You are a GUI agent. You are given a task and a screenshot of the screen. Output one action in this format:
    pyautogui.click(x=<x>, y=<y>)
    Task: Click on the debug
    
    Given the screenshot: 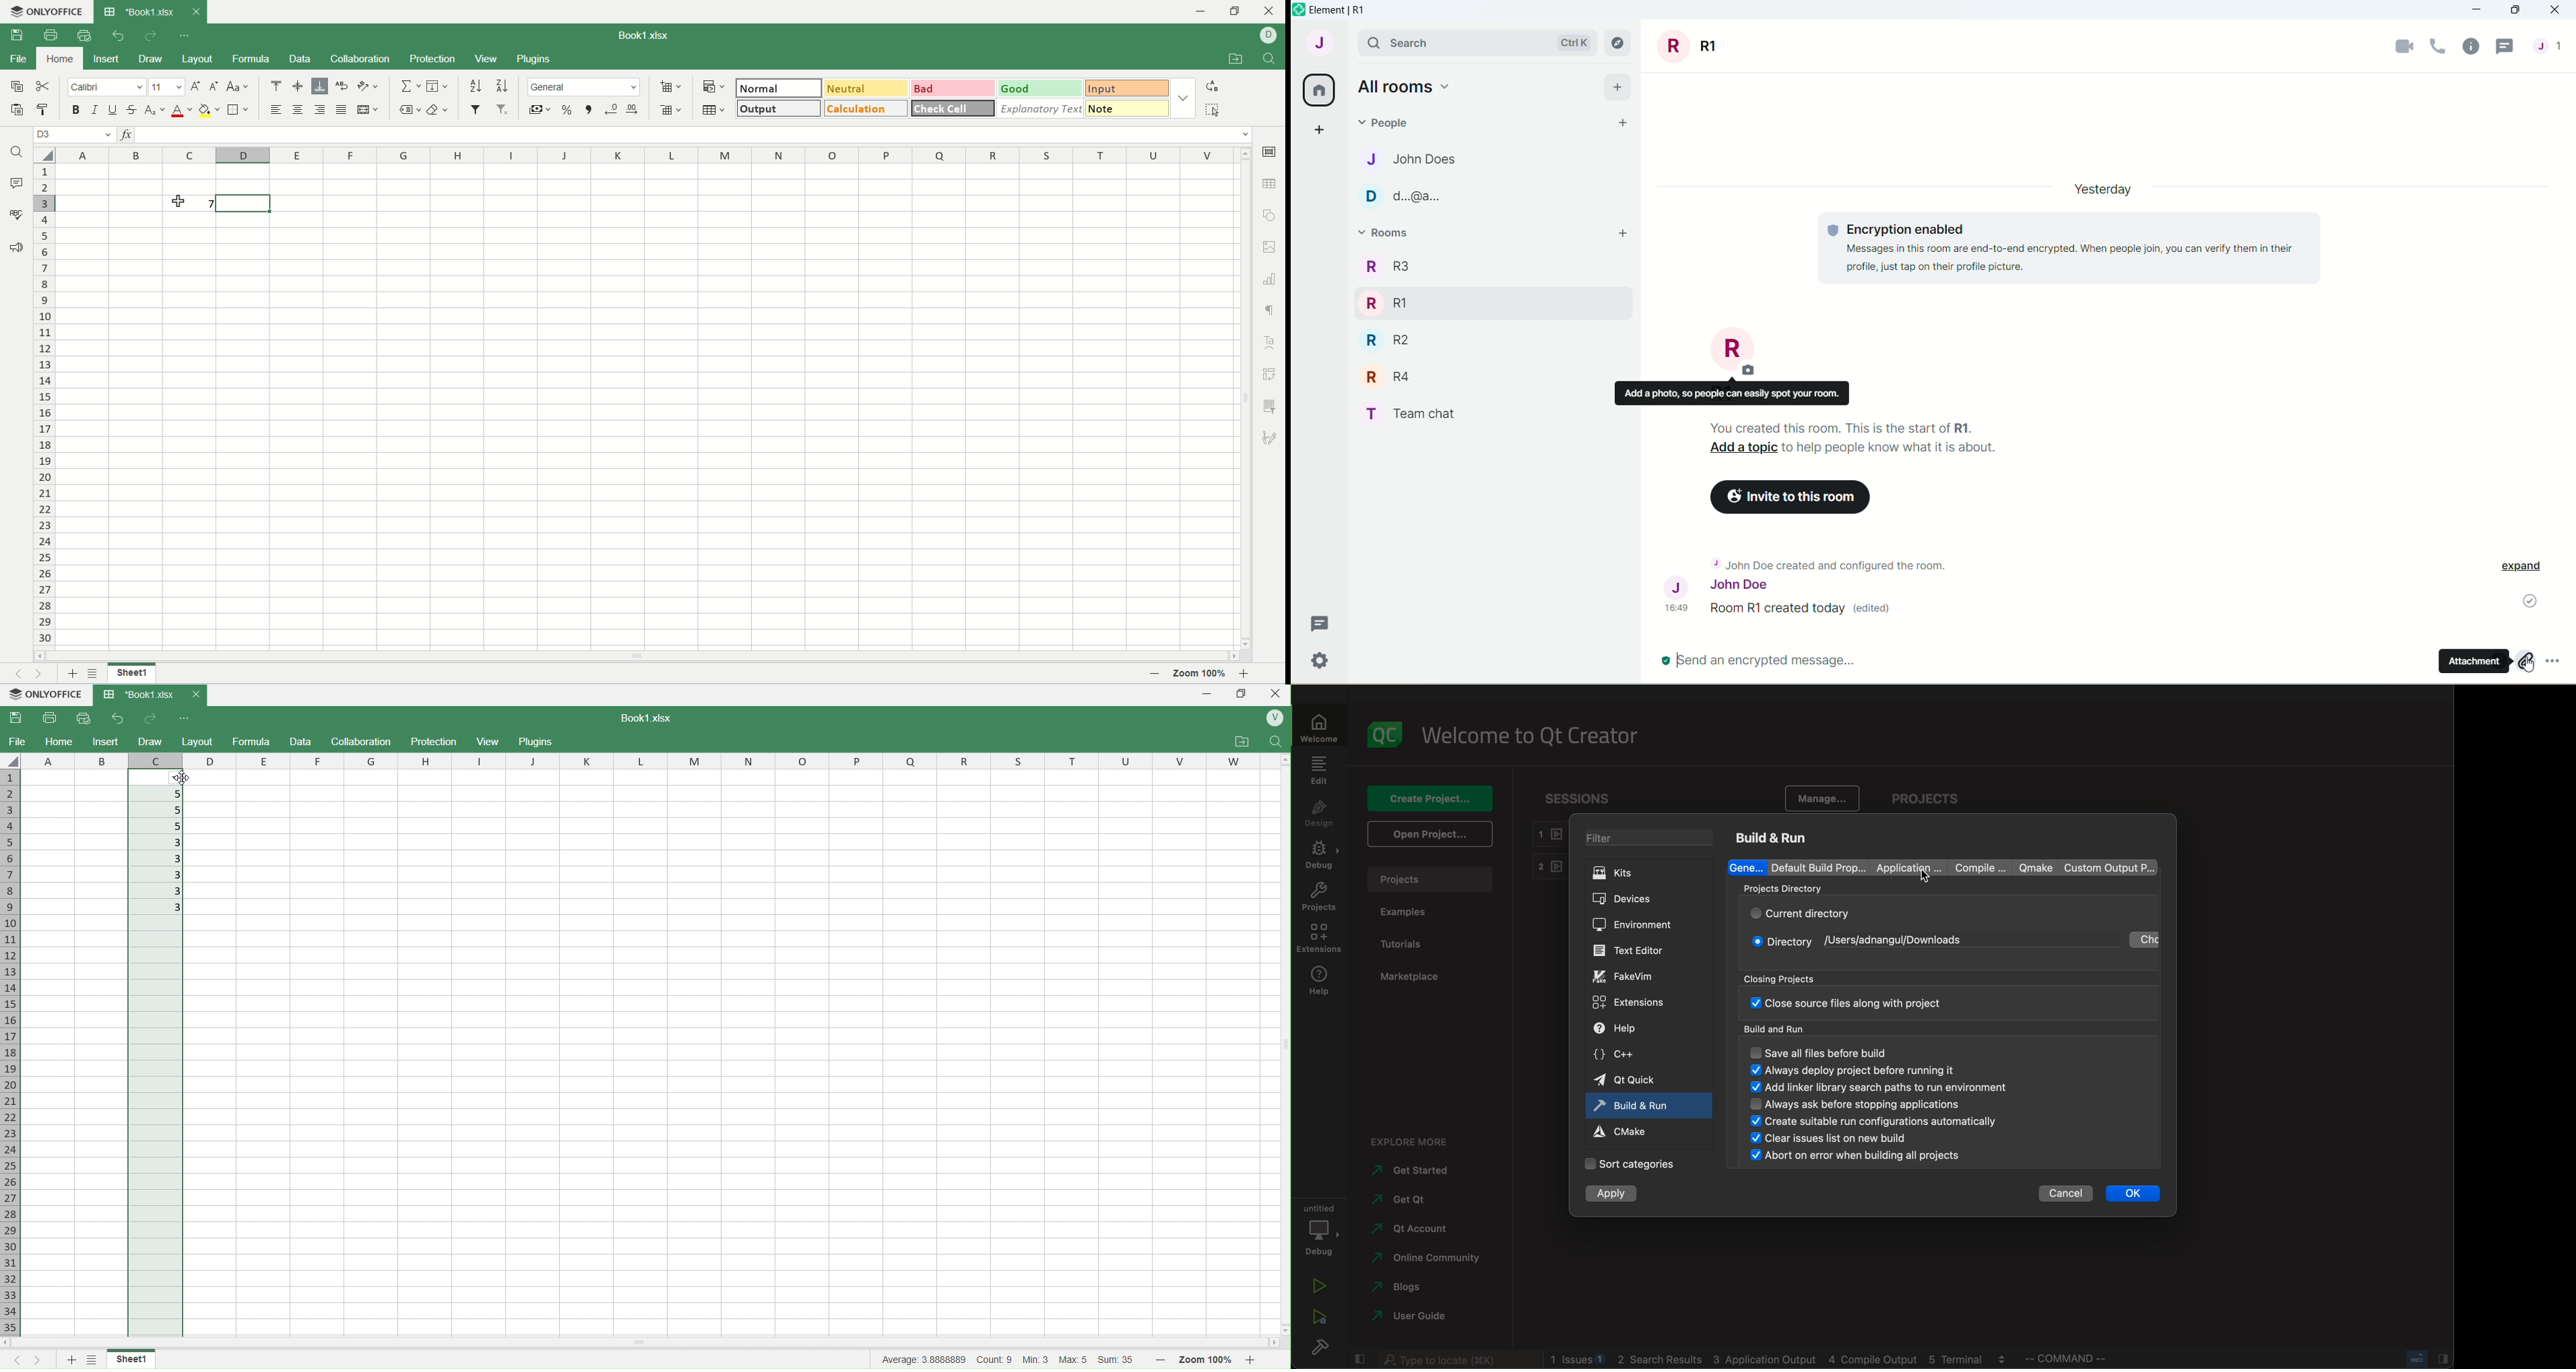 What is the action you would take?
    pyautogui.click(x=1318, y=1231)
    